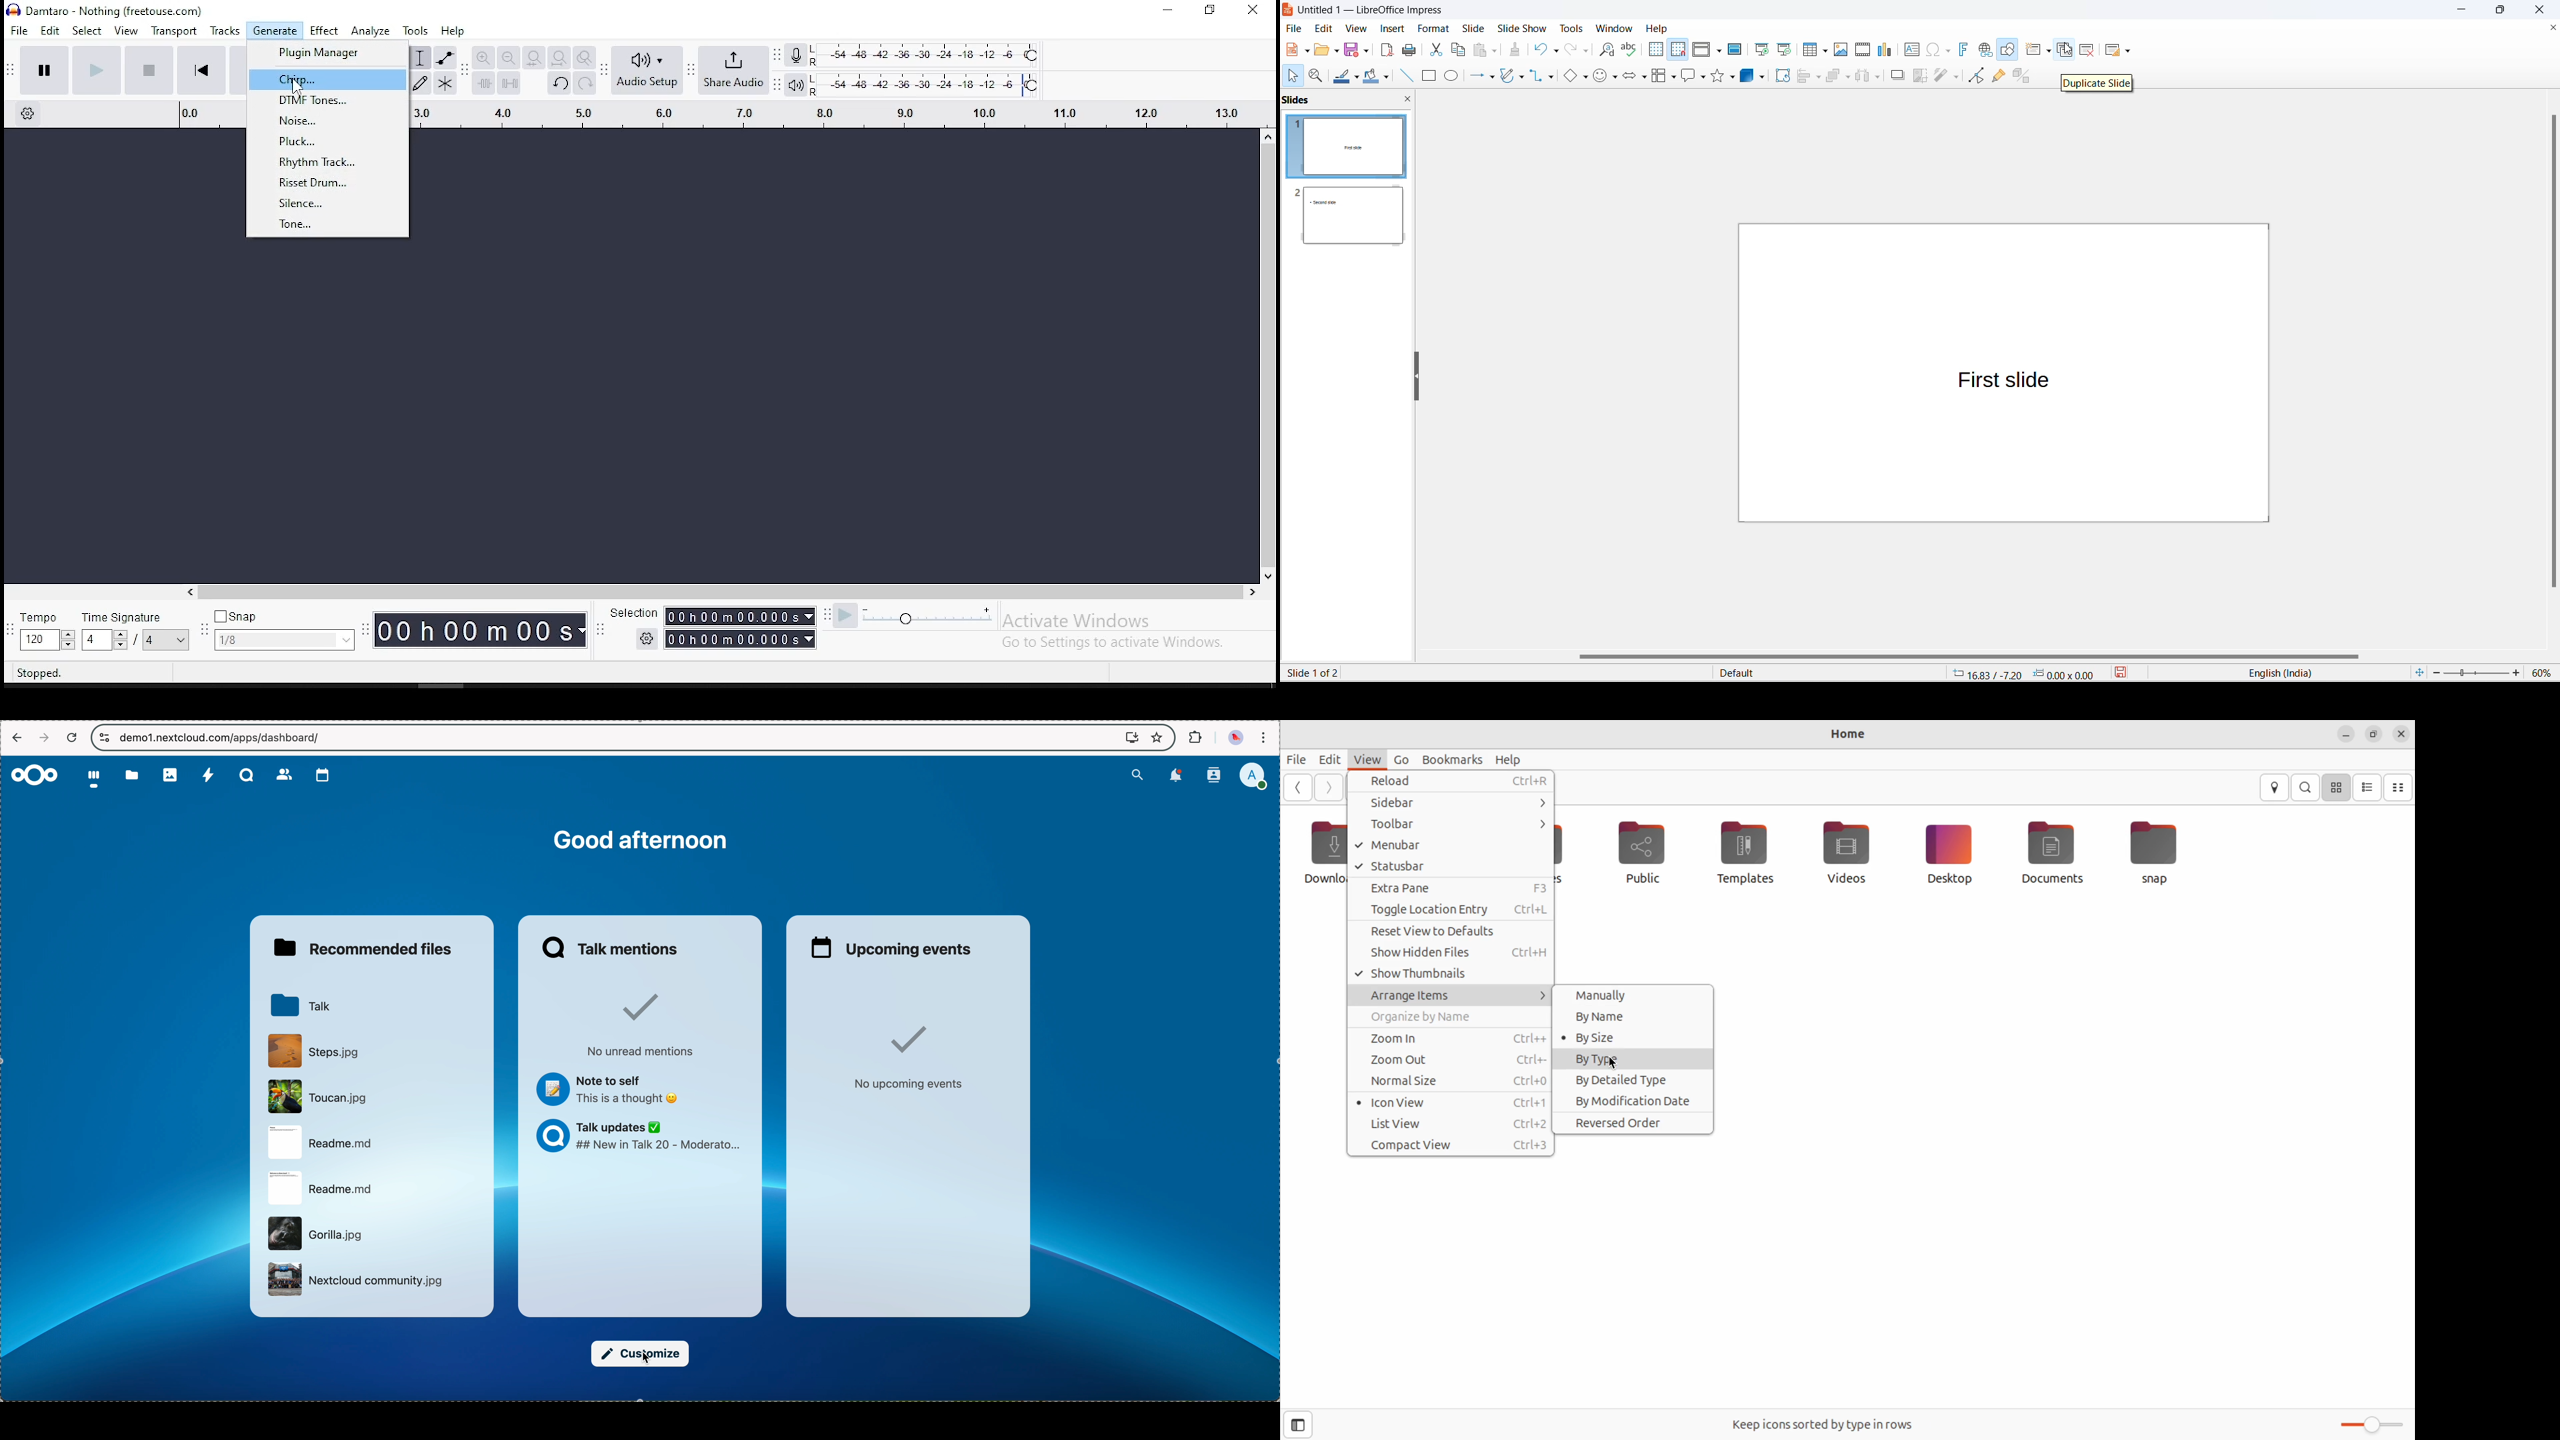 The width and height of the screenshot is (2576, 1456). I want to click on paste, so click(1482, 48).